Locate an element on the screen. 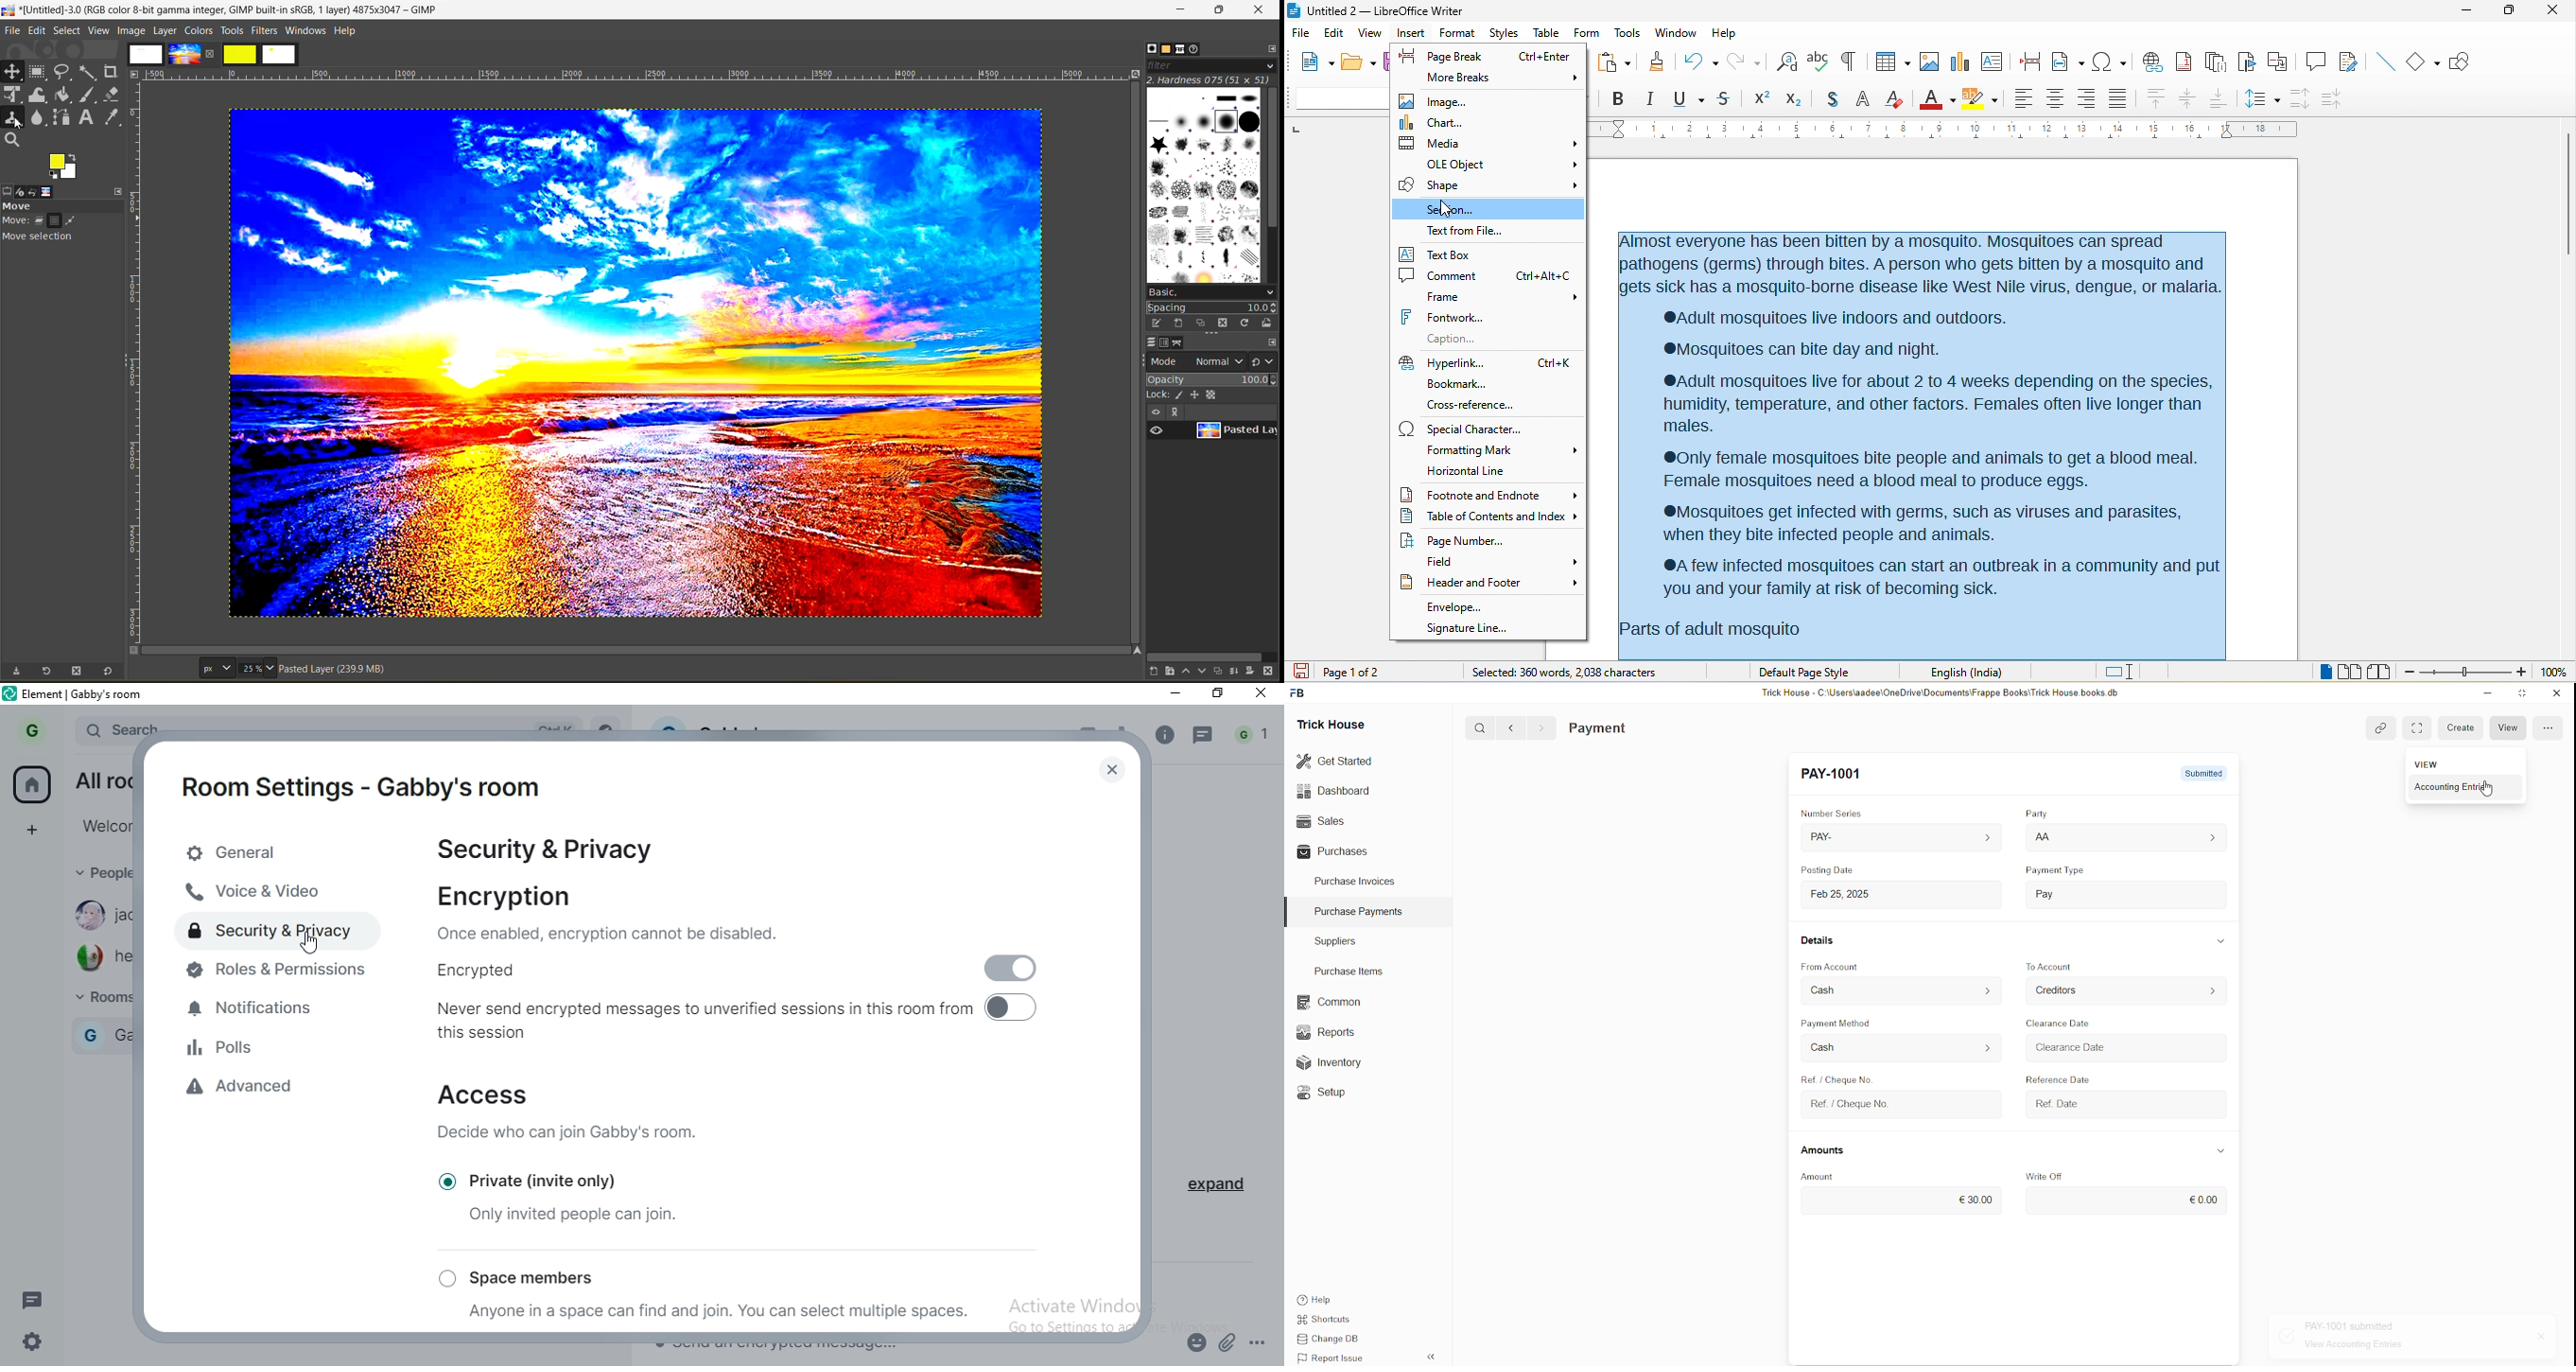  ole object is located at coordinates (1492, 164).